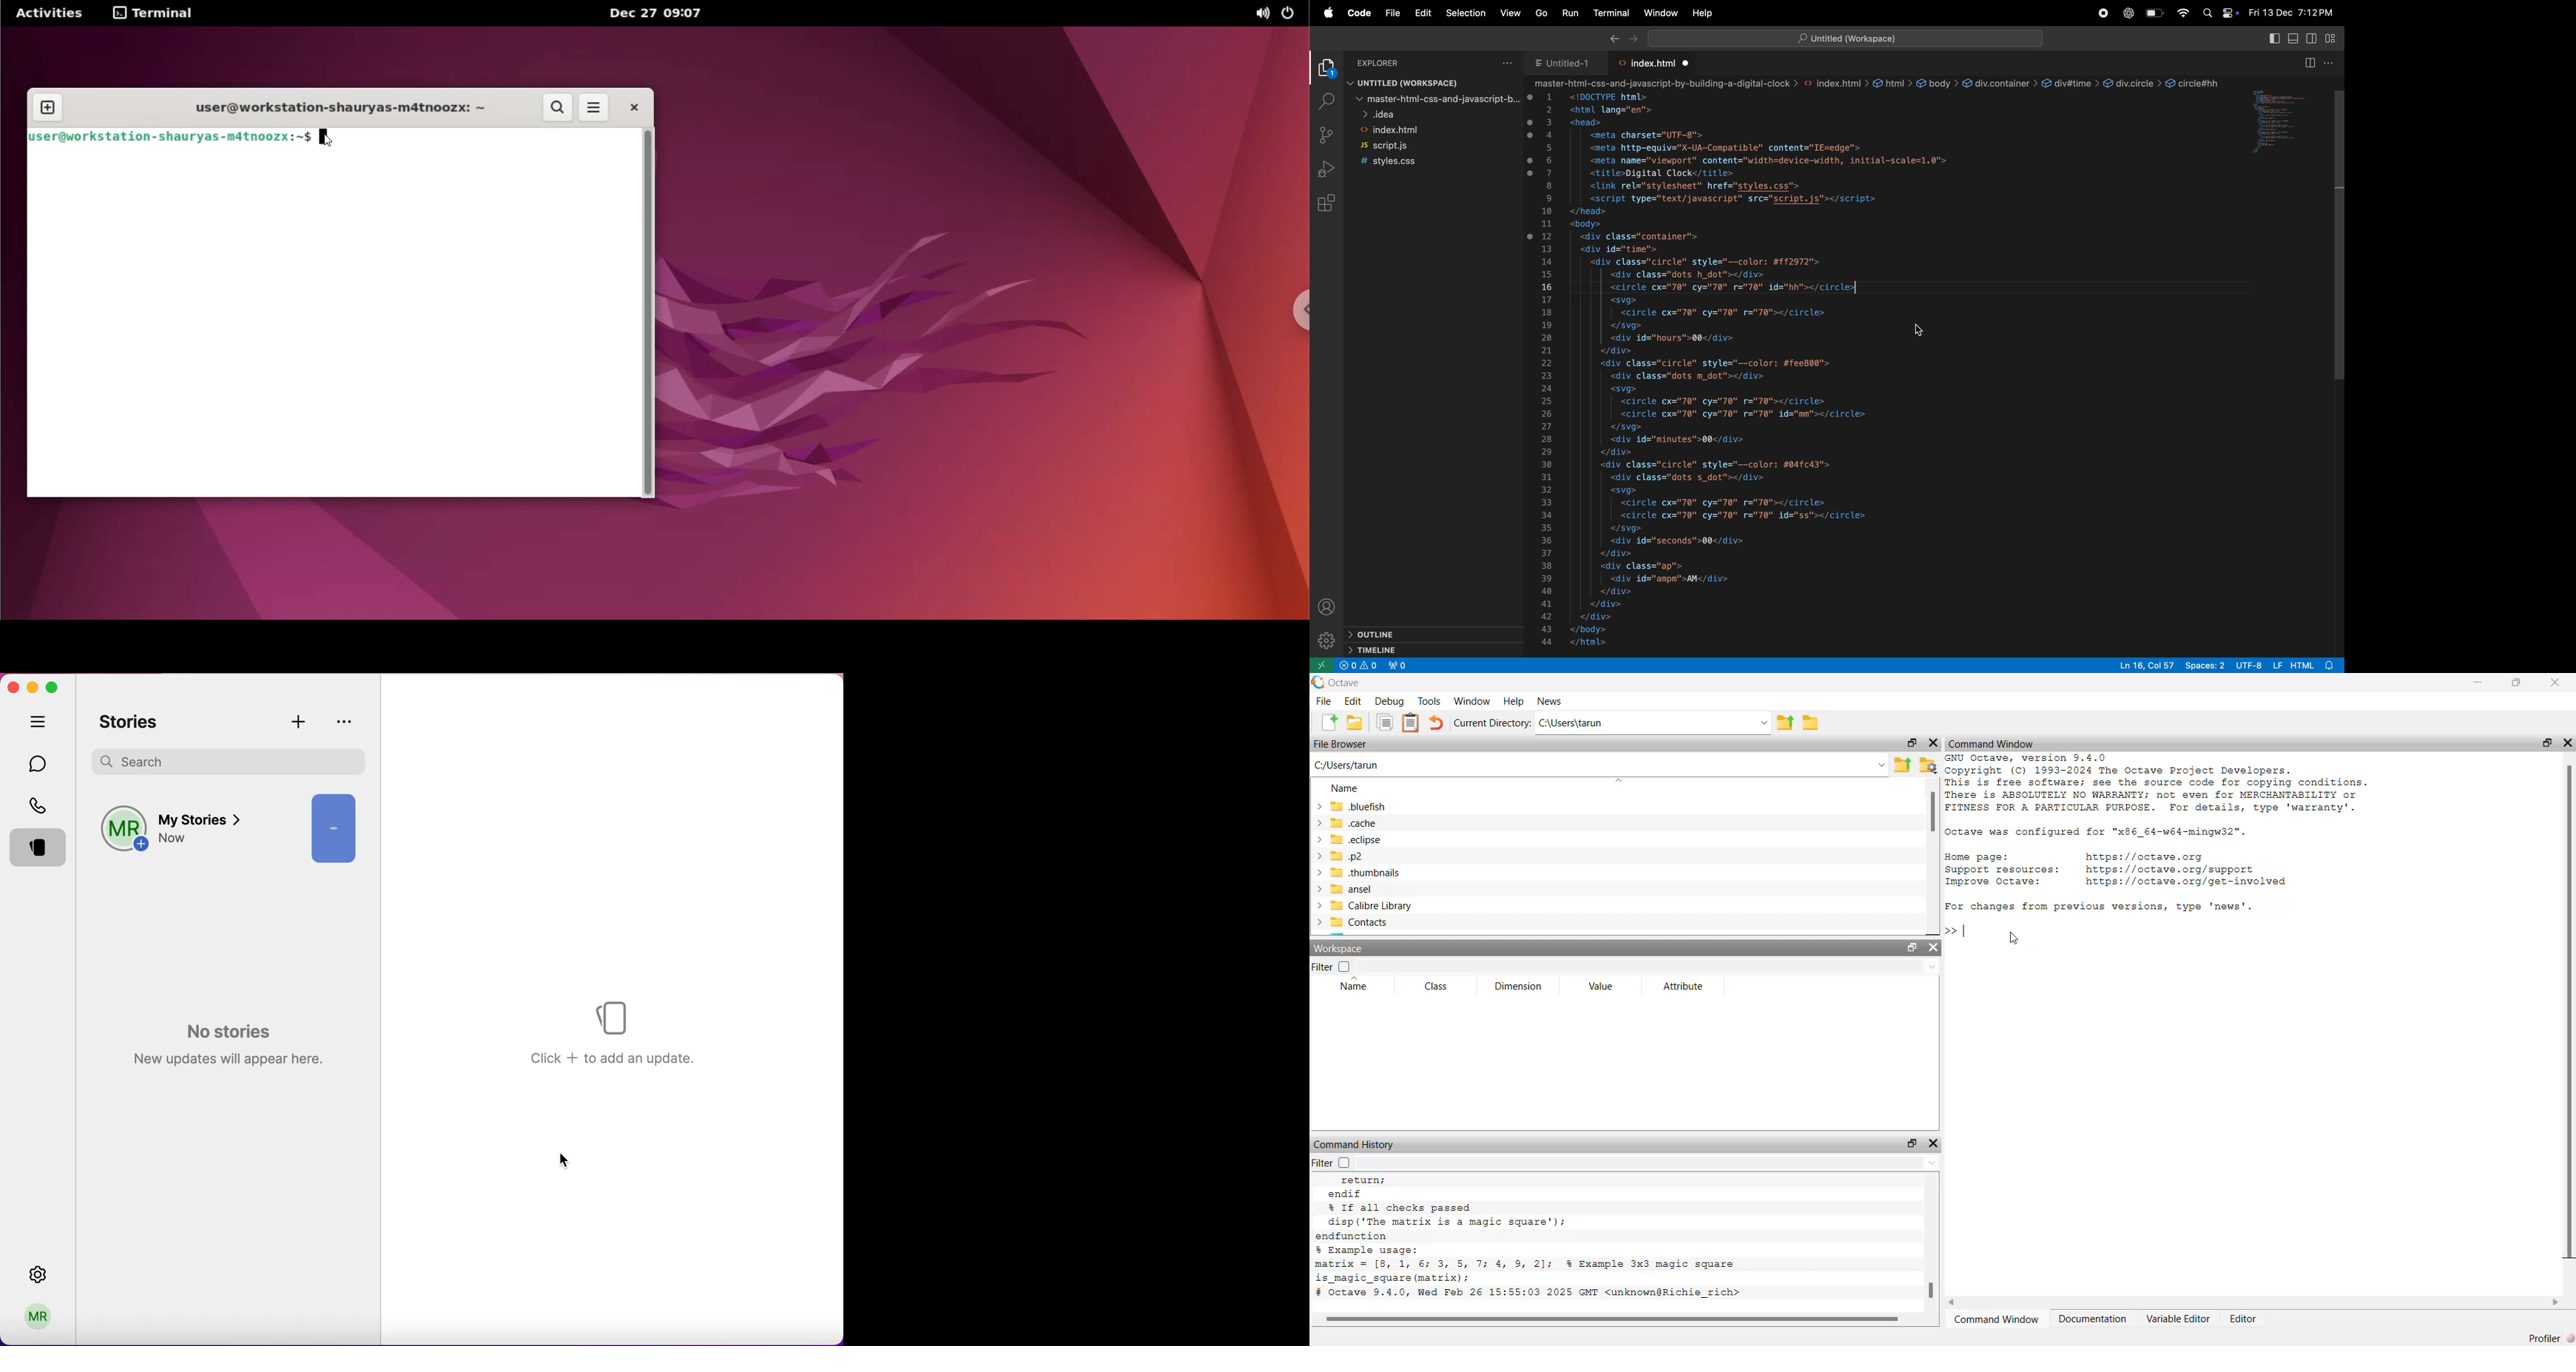 This screenshot has height=1372, width=2576. I want to click on scroll bar, so click(2573, 1013).